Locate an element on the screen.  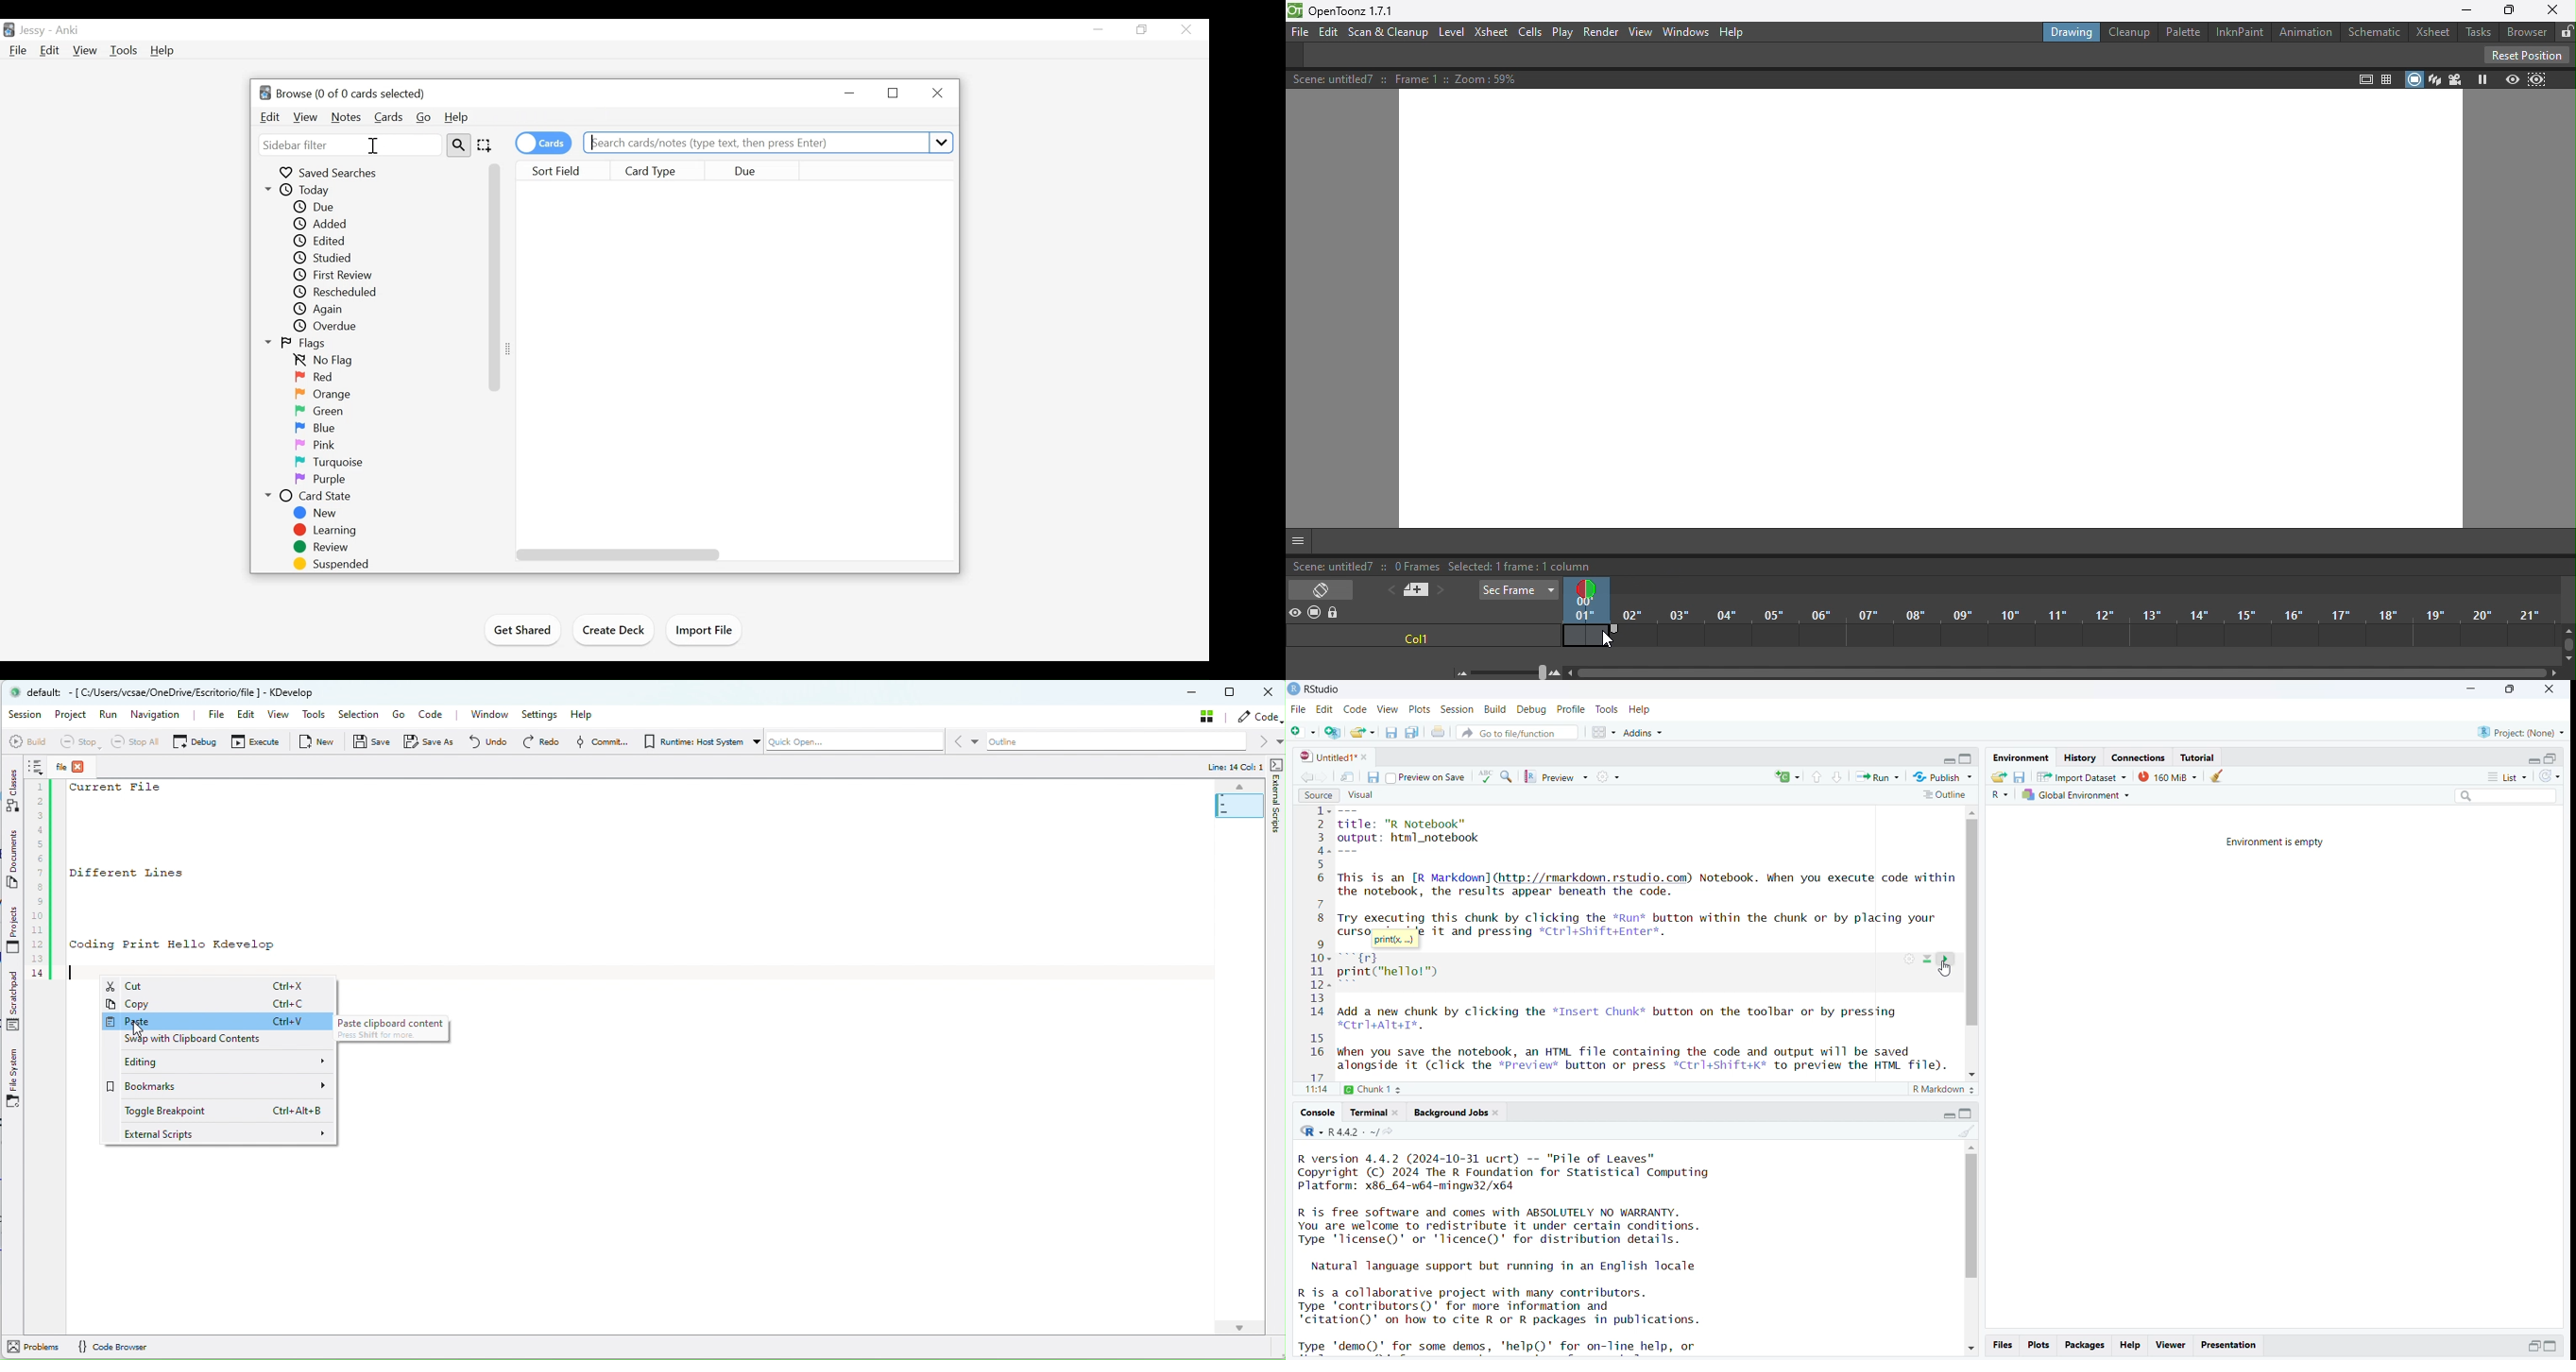
Close is located at coordinates (938, 93).